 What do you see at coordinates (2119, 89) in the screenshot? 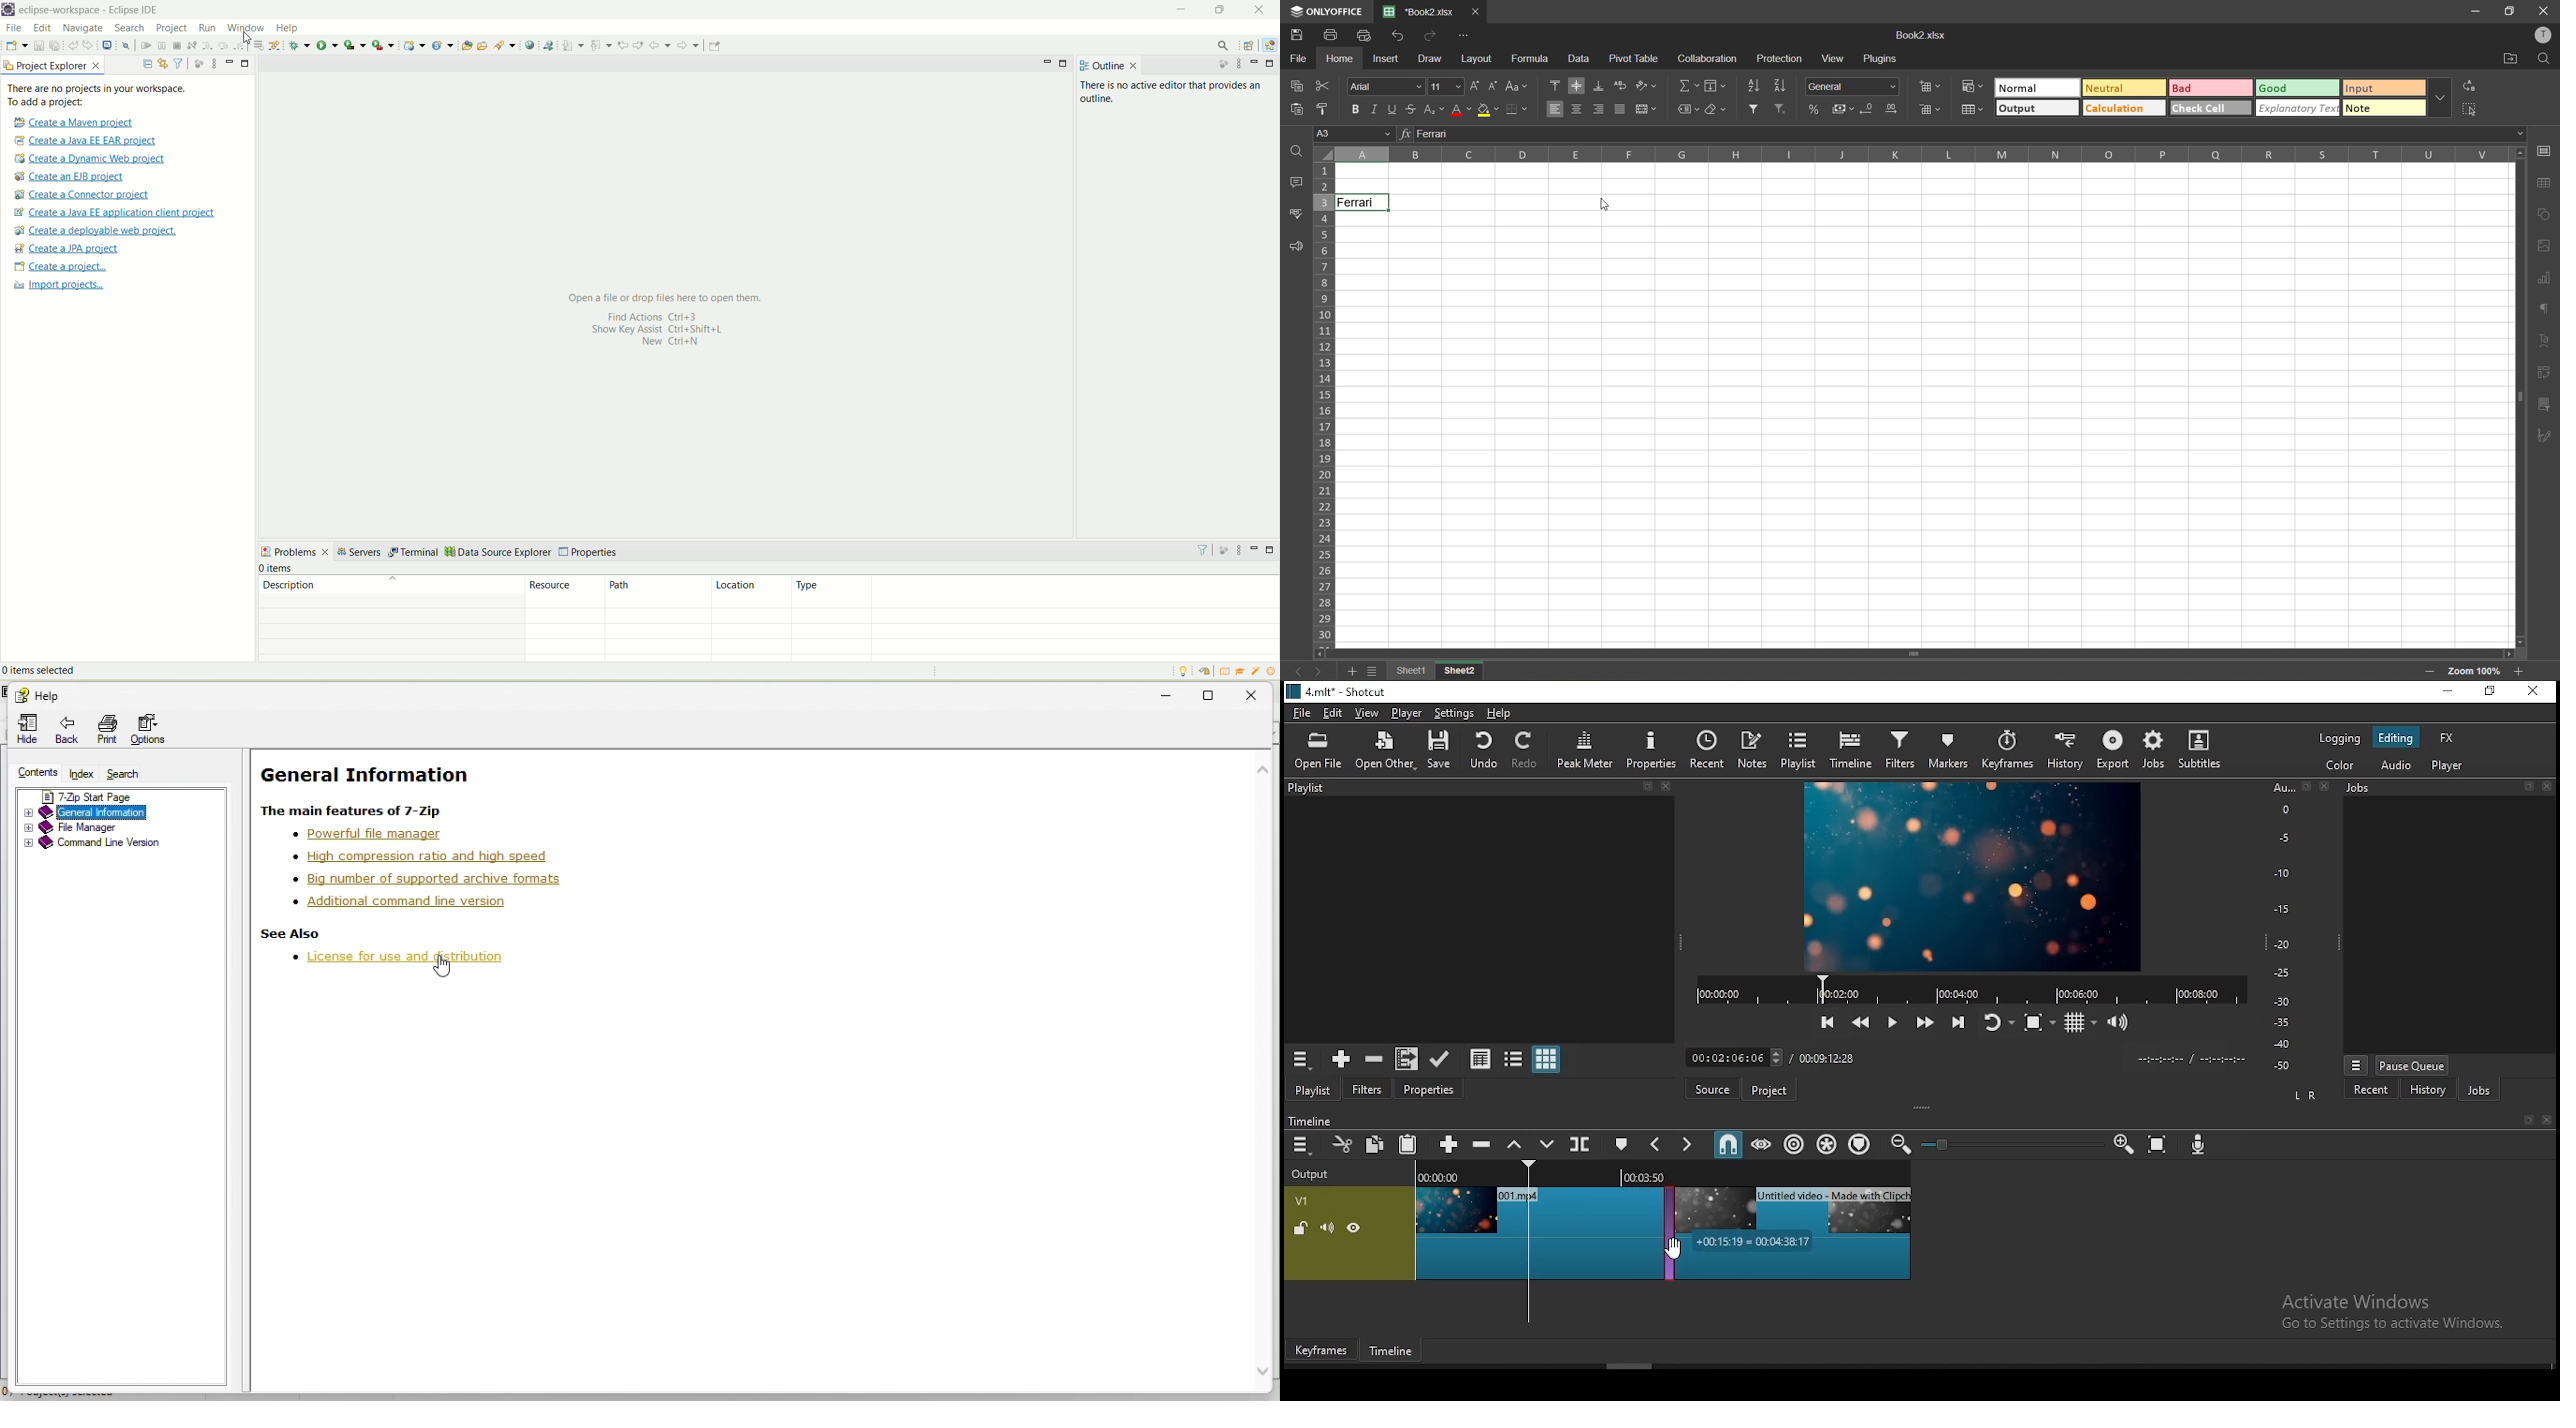
I see `neutral` at bounding box center [2119, 89].